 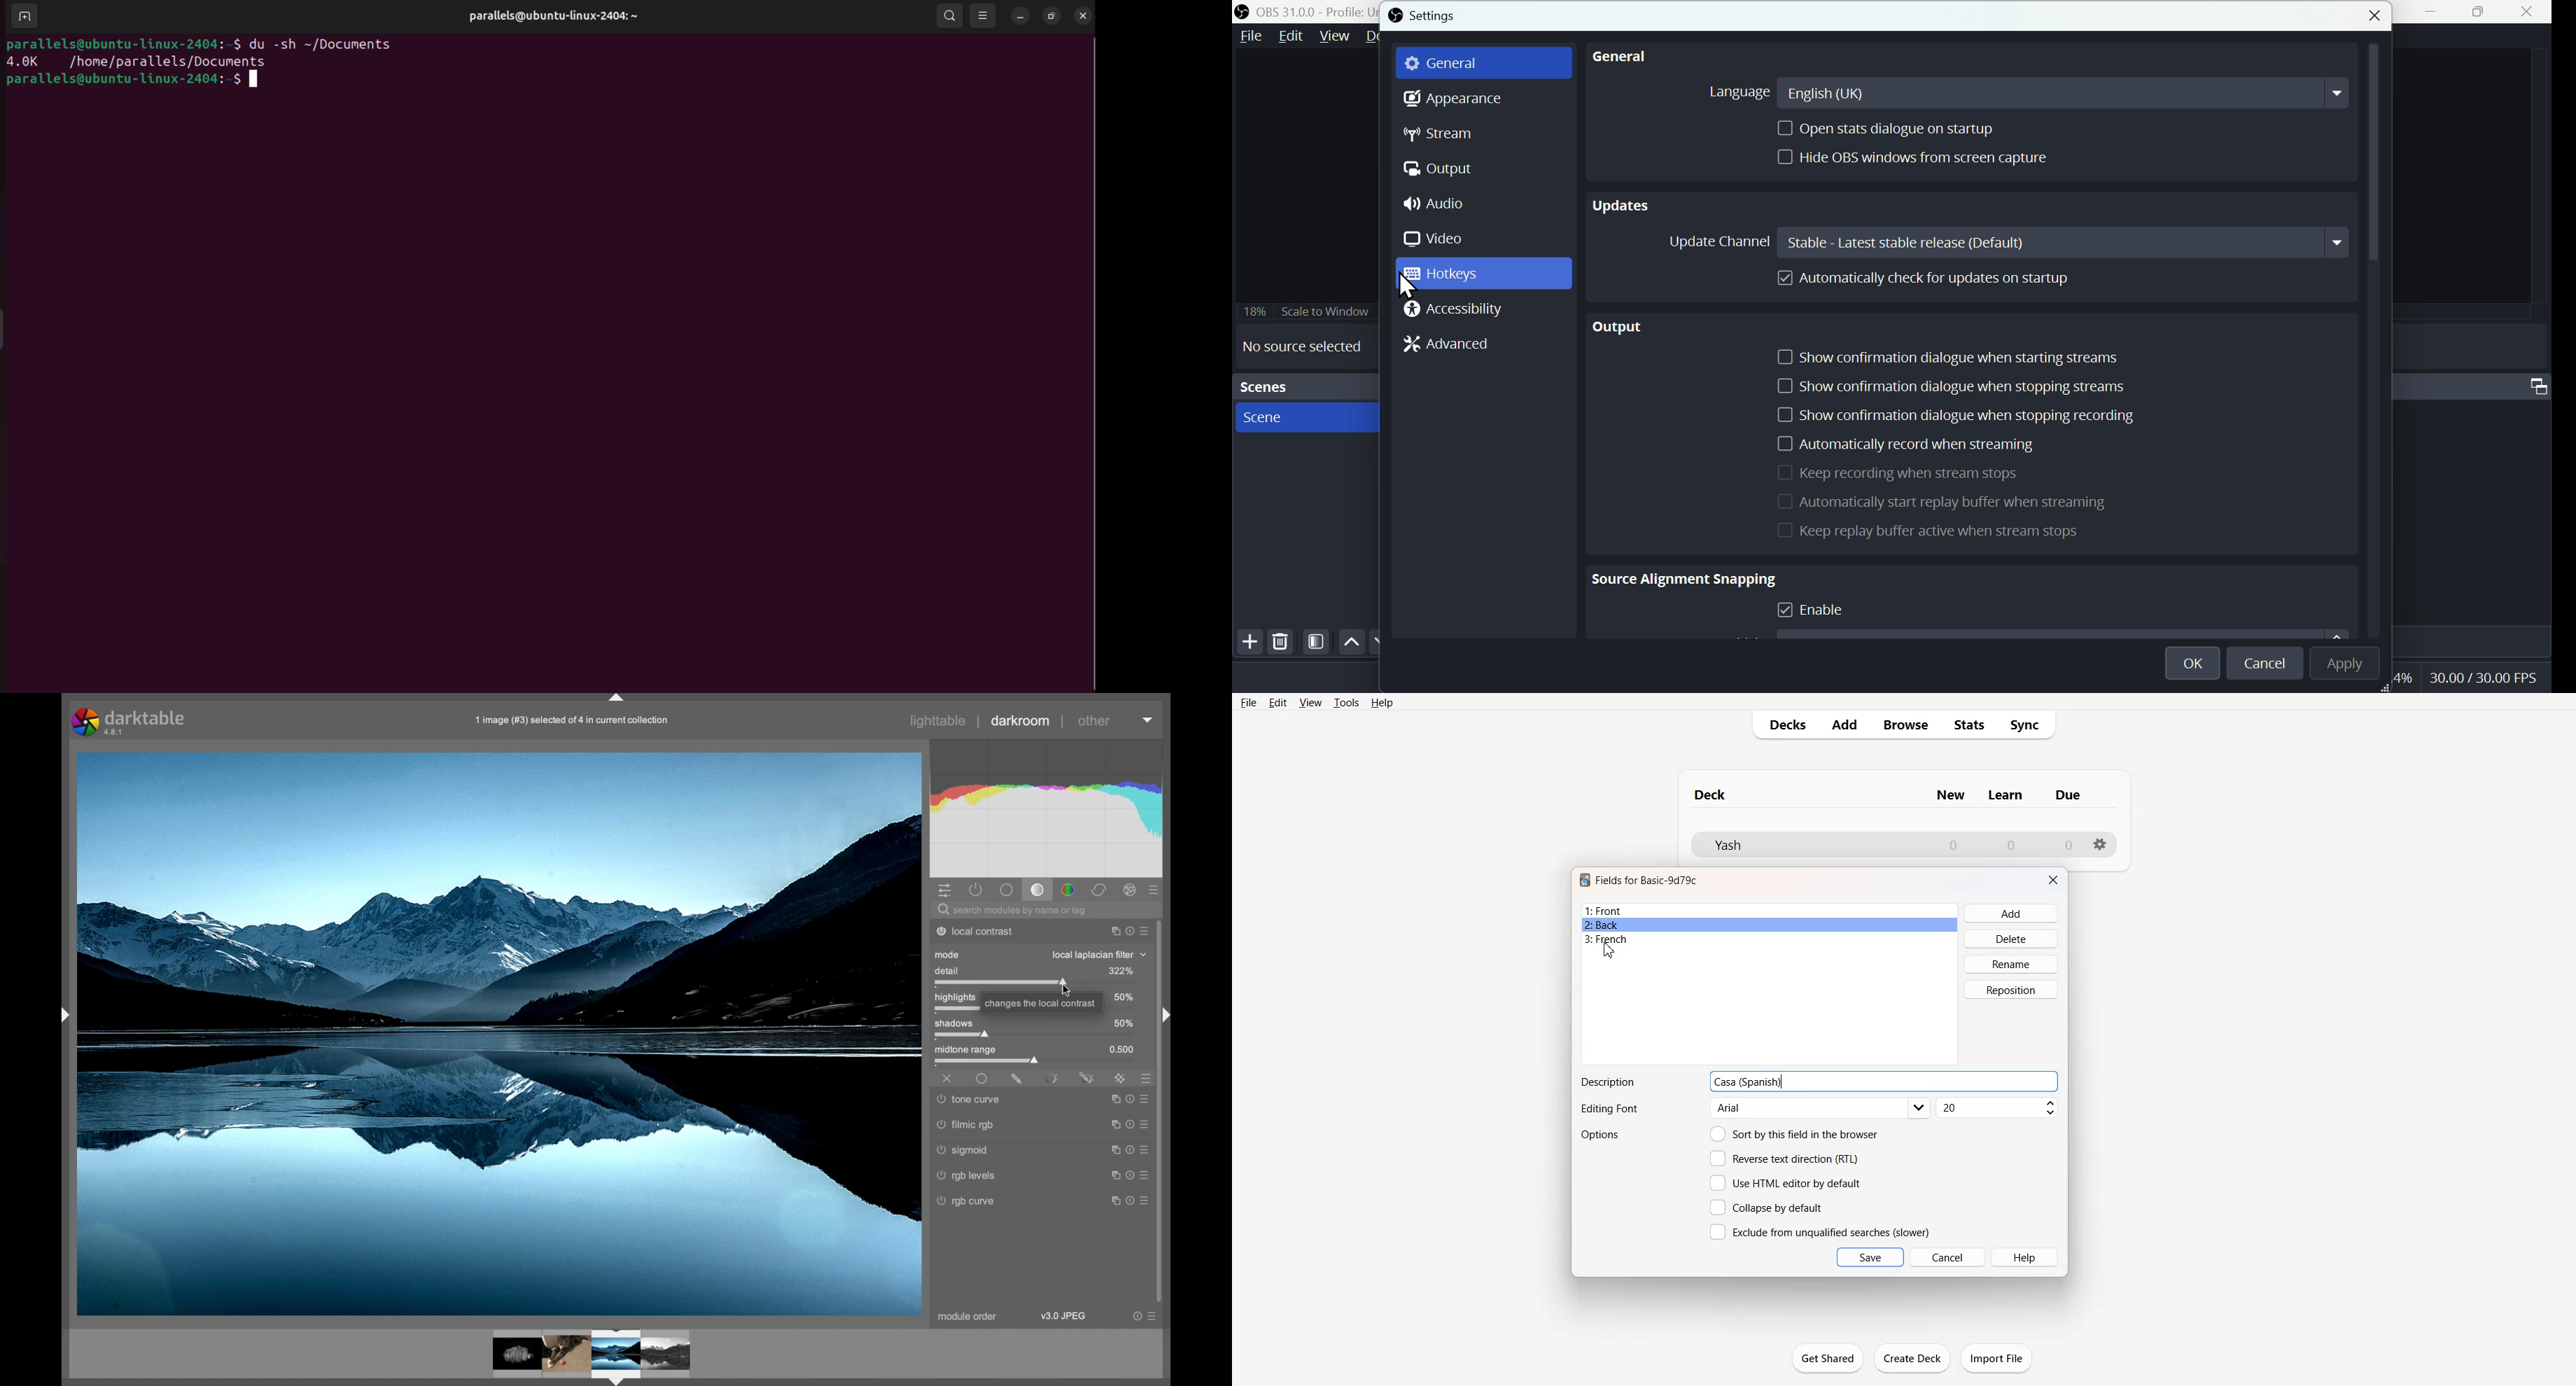 What do you see at coordinates (938, 721) in the screenshot?
I see `lighttable` at bounding box center [938, 721].